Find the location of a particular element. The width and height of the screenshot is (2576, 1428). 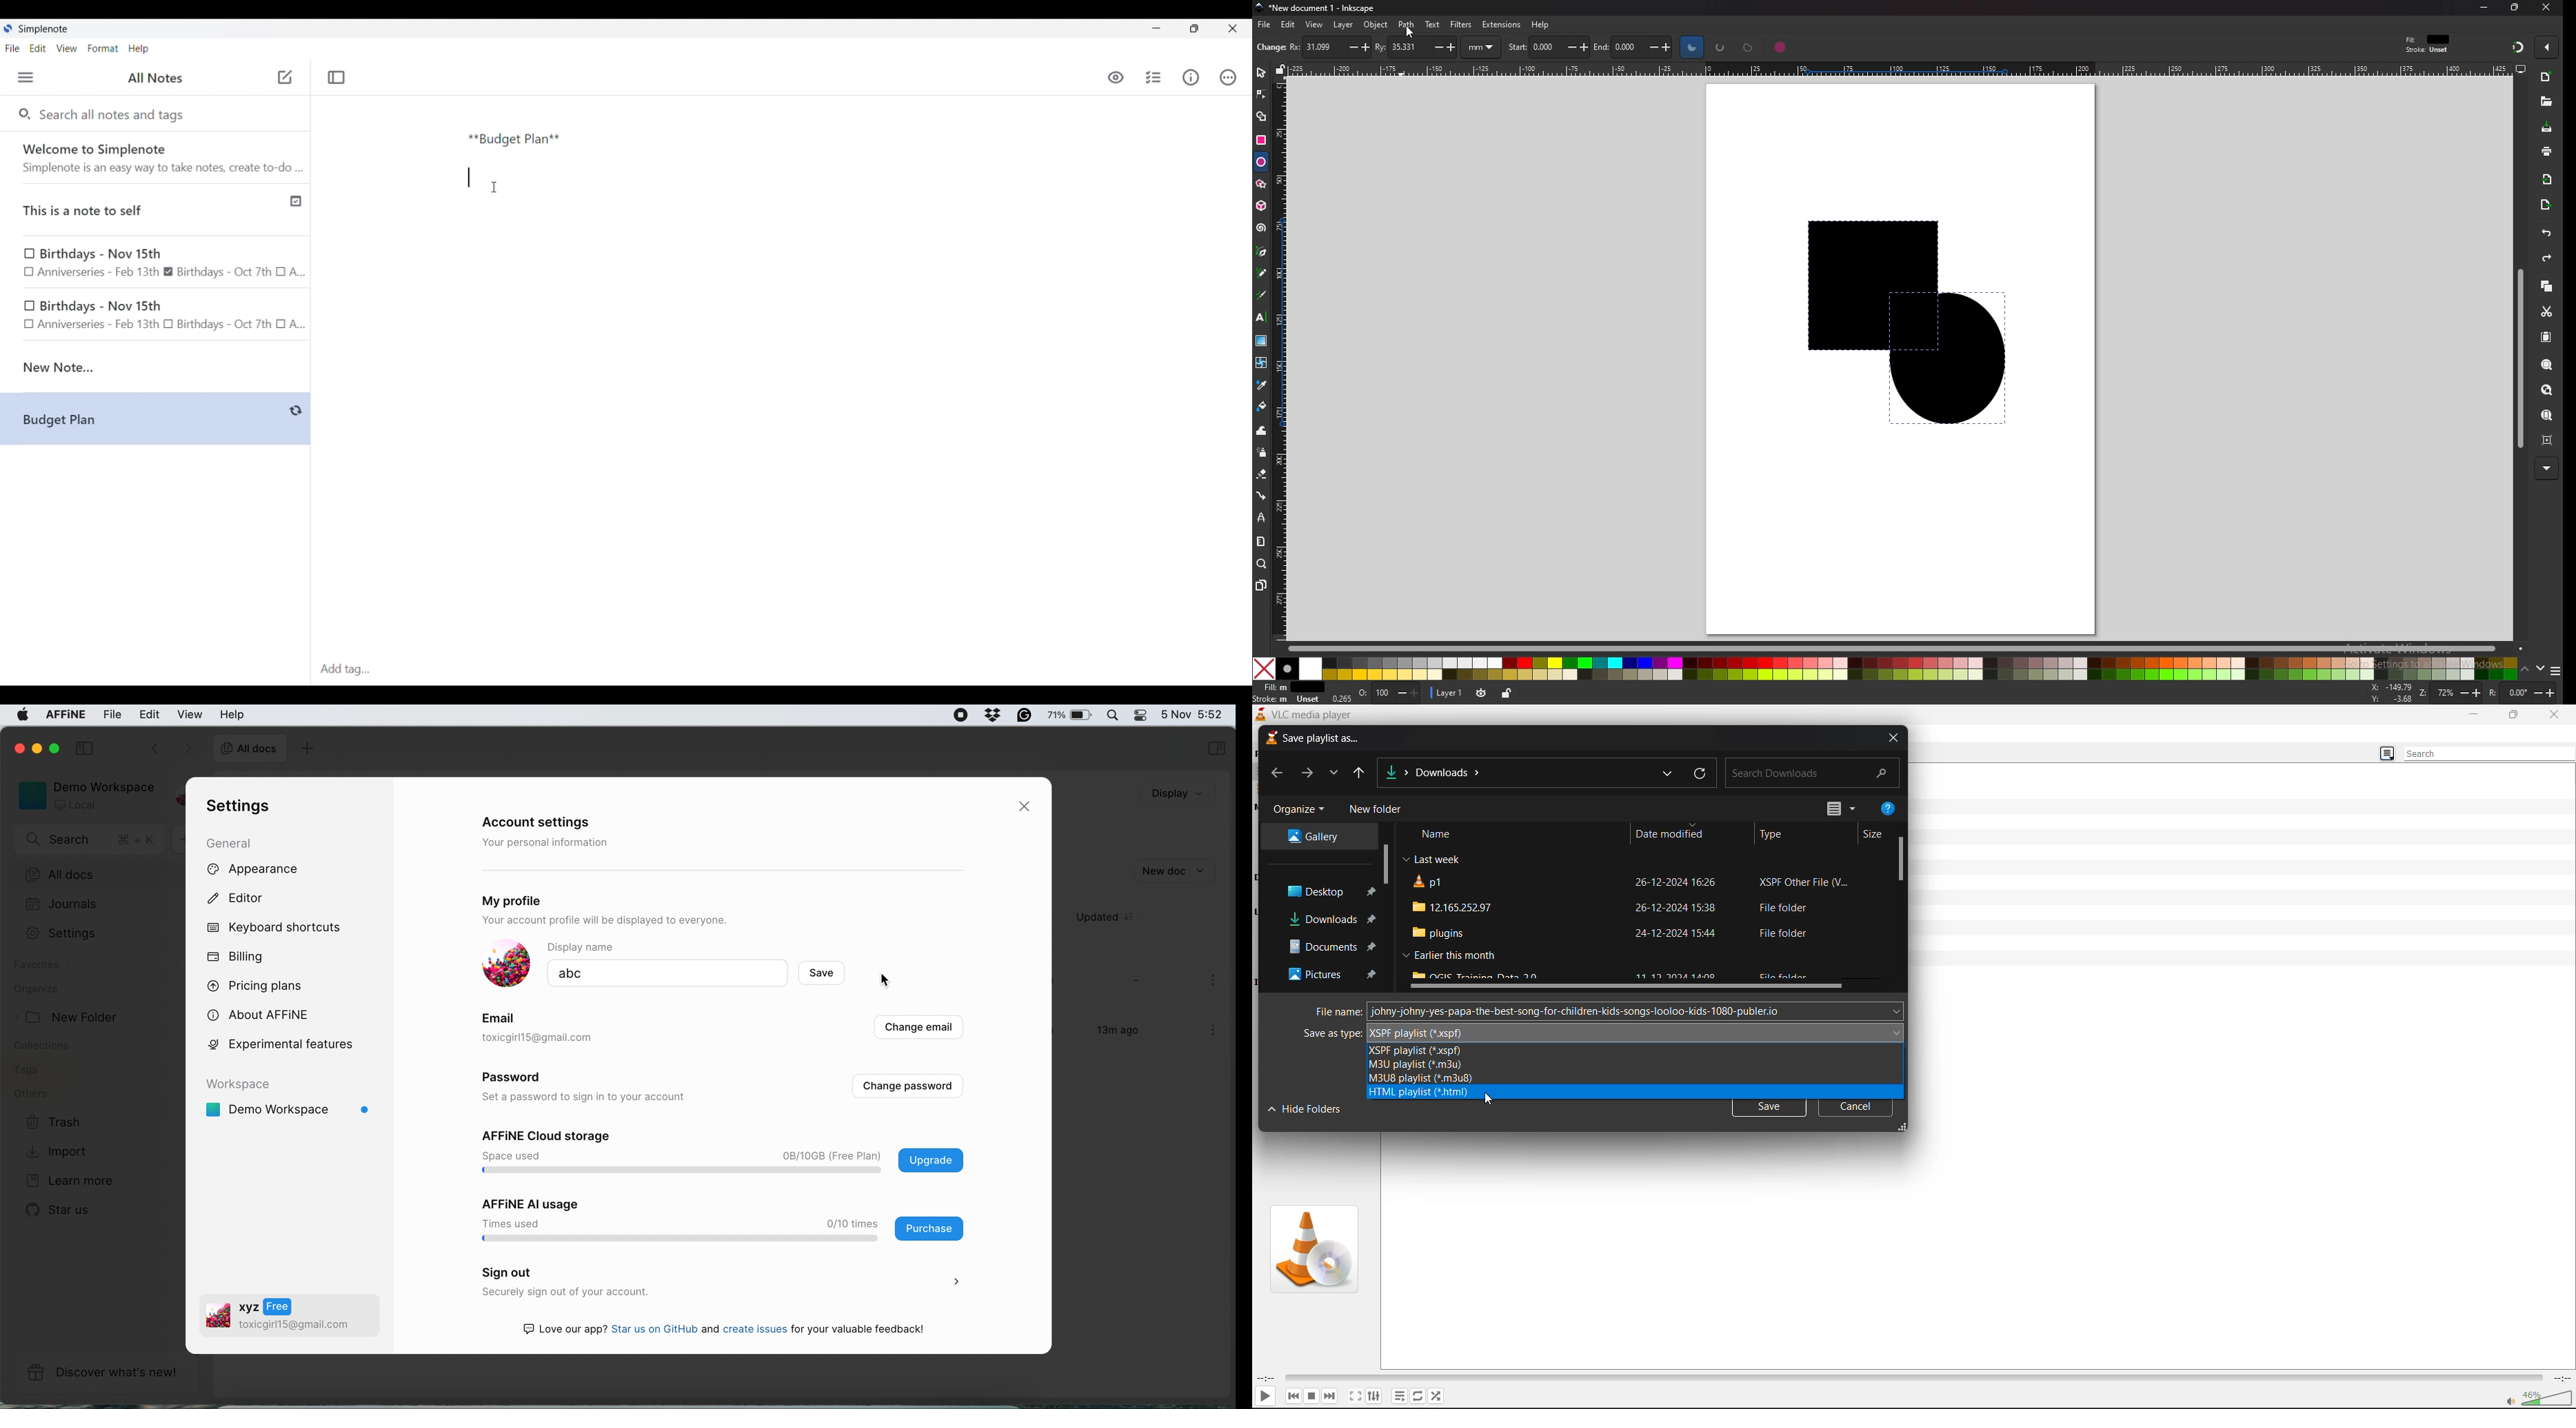

m3u playlist is located at coordinates (1416, 1065).